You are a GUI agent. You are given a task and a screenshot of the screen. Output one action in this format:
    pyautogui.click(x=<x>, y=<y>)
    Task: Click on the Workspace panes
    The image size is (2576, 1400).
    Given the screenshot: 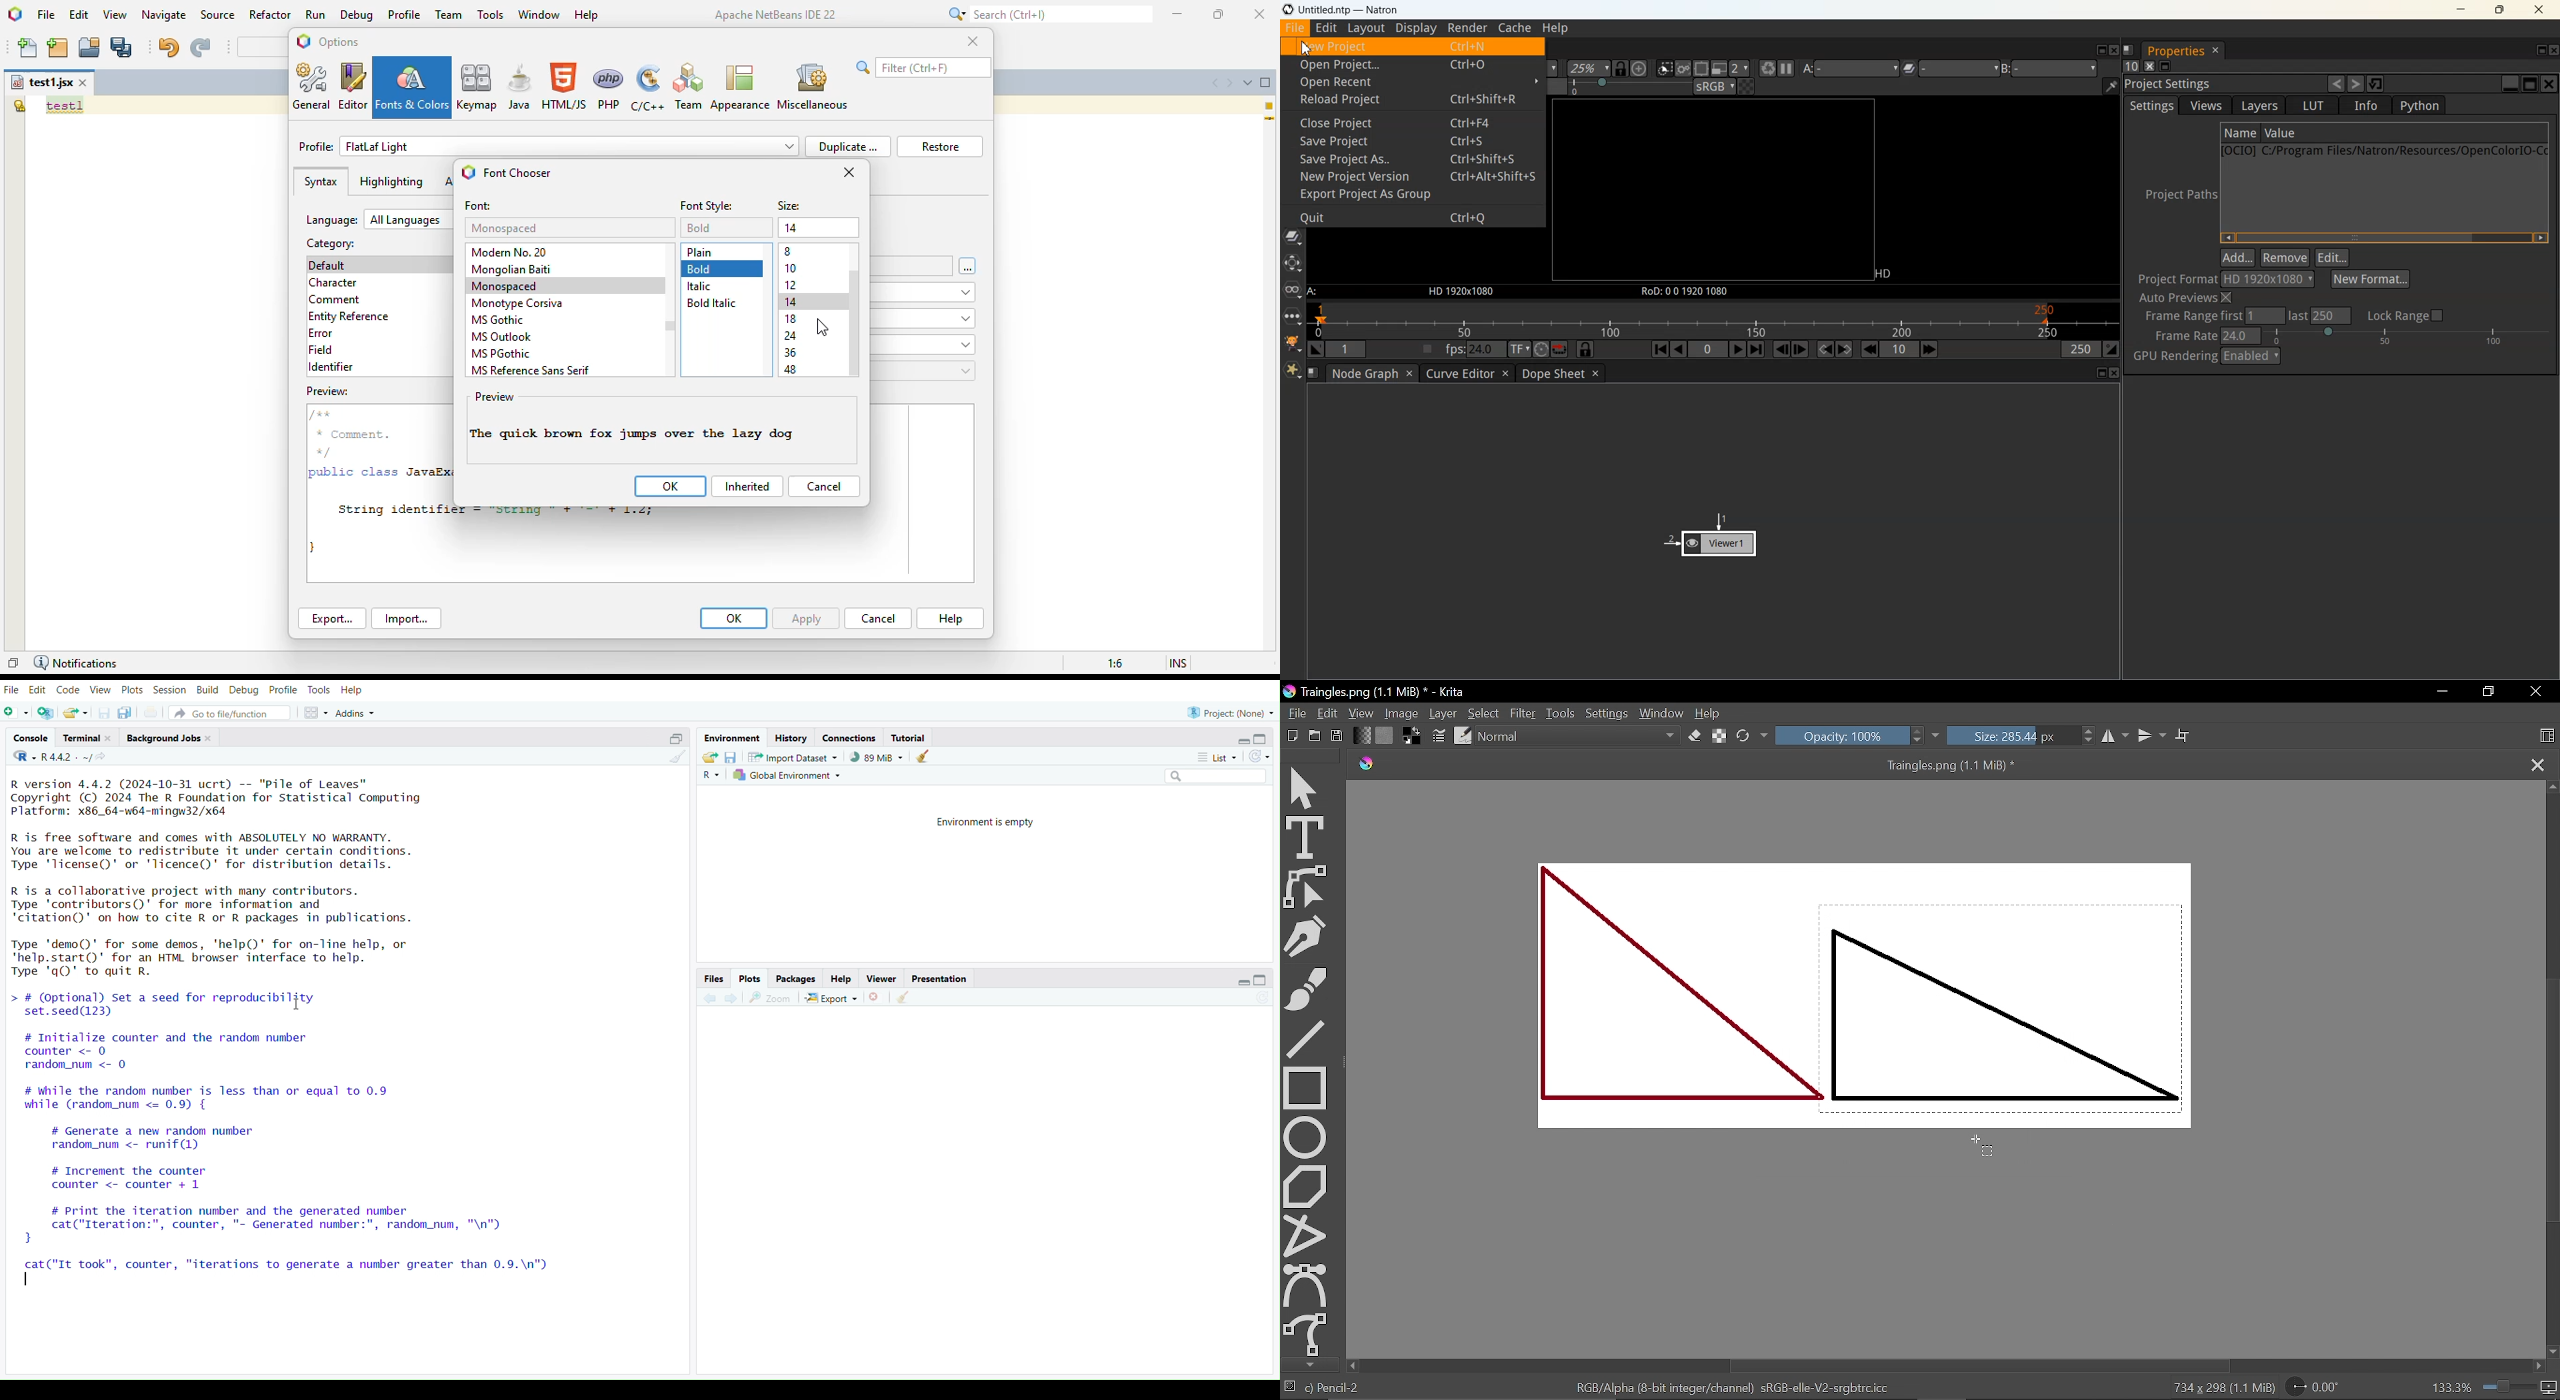 What is the action you would take?
    pyautogui.click(x=316, y=711)
    